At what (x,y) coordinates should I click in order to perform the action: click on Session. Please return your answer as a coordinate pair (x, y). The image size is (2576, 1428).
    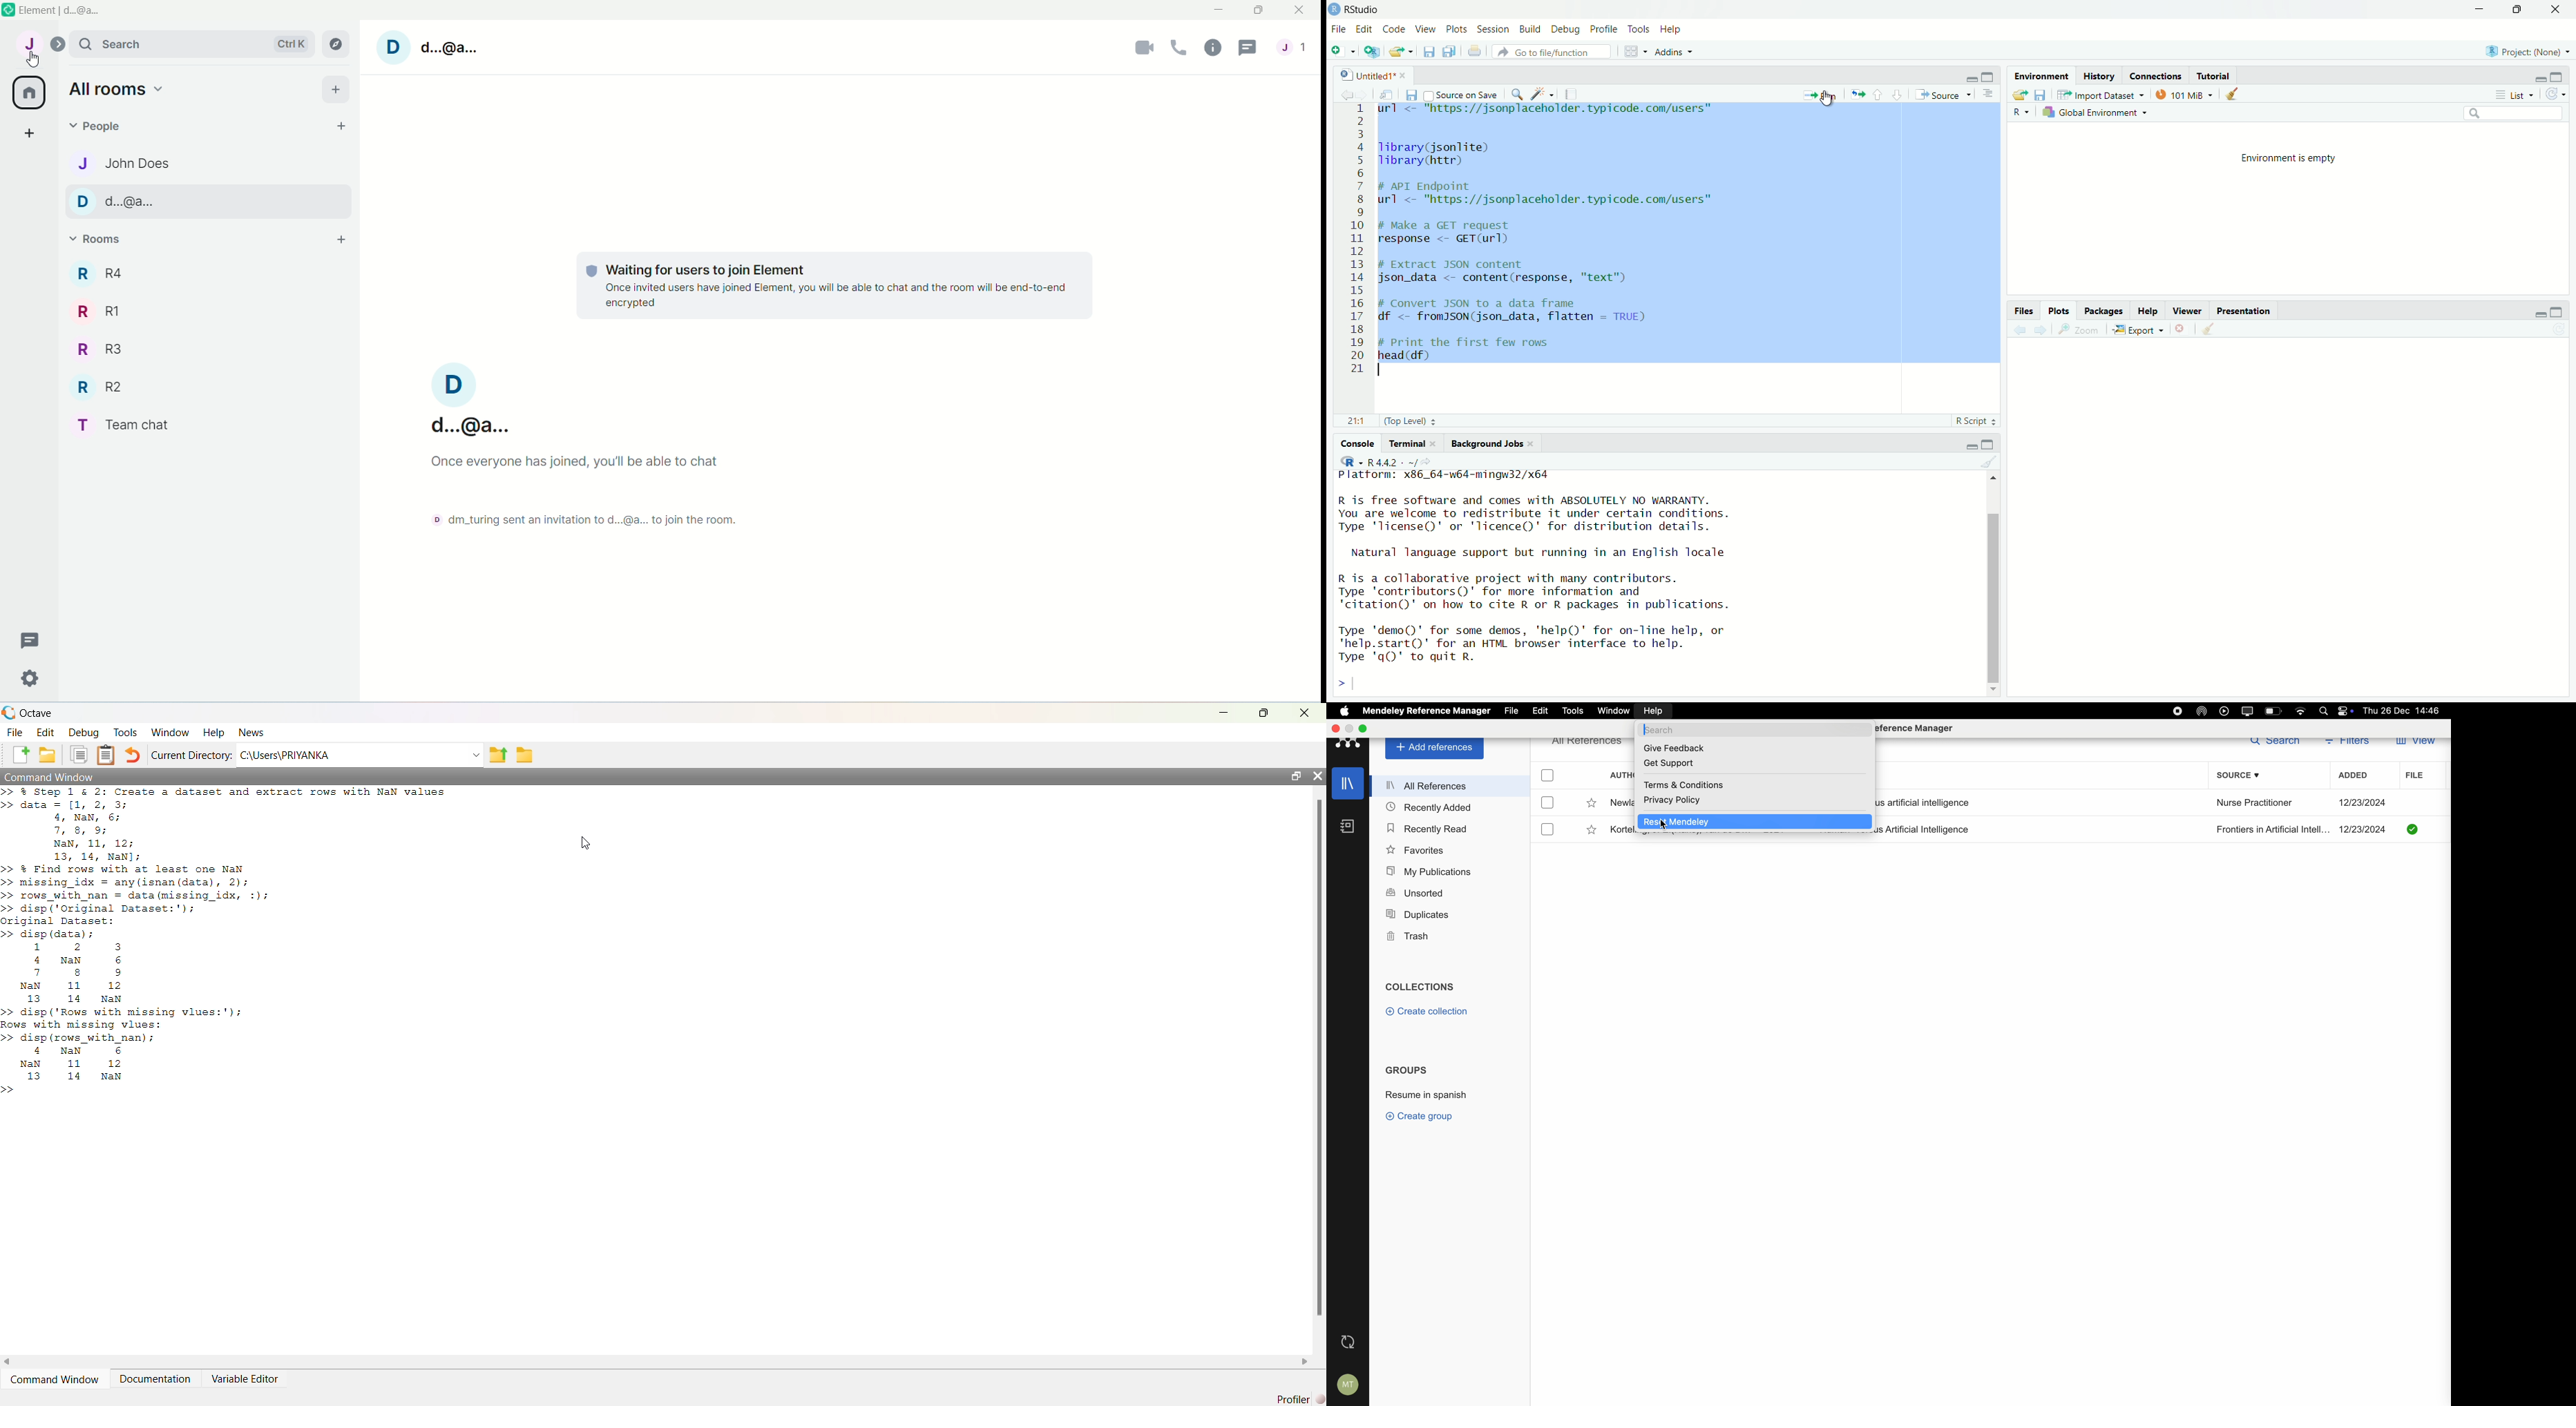
    Looking at the image, I should click on (1492, 29).